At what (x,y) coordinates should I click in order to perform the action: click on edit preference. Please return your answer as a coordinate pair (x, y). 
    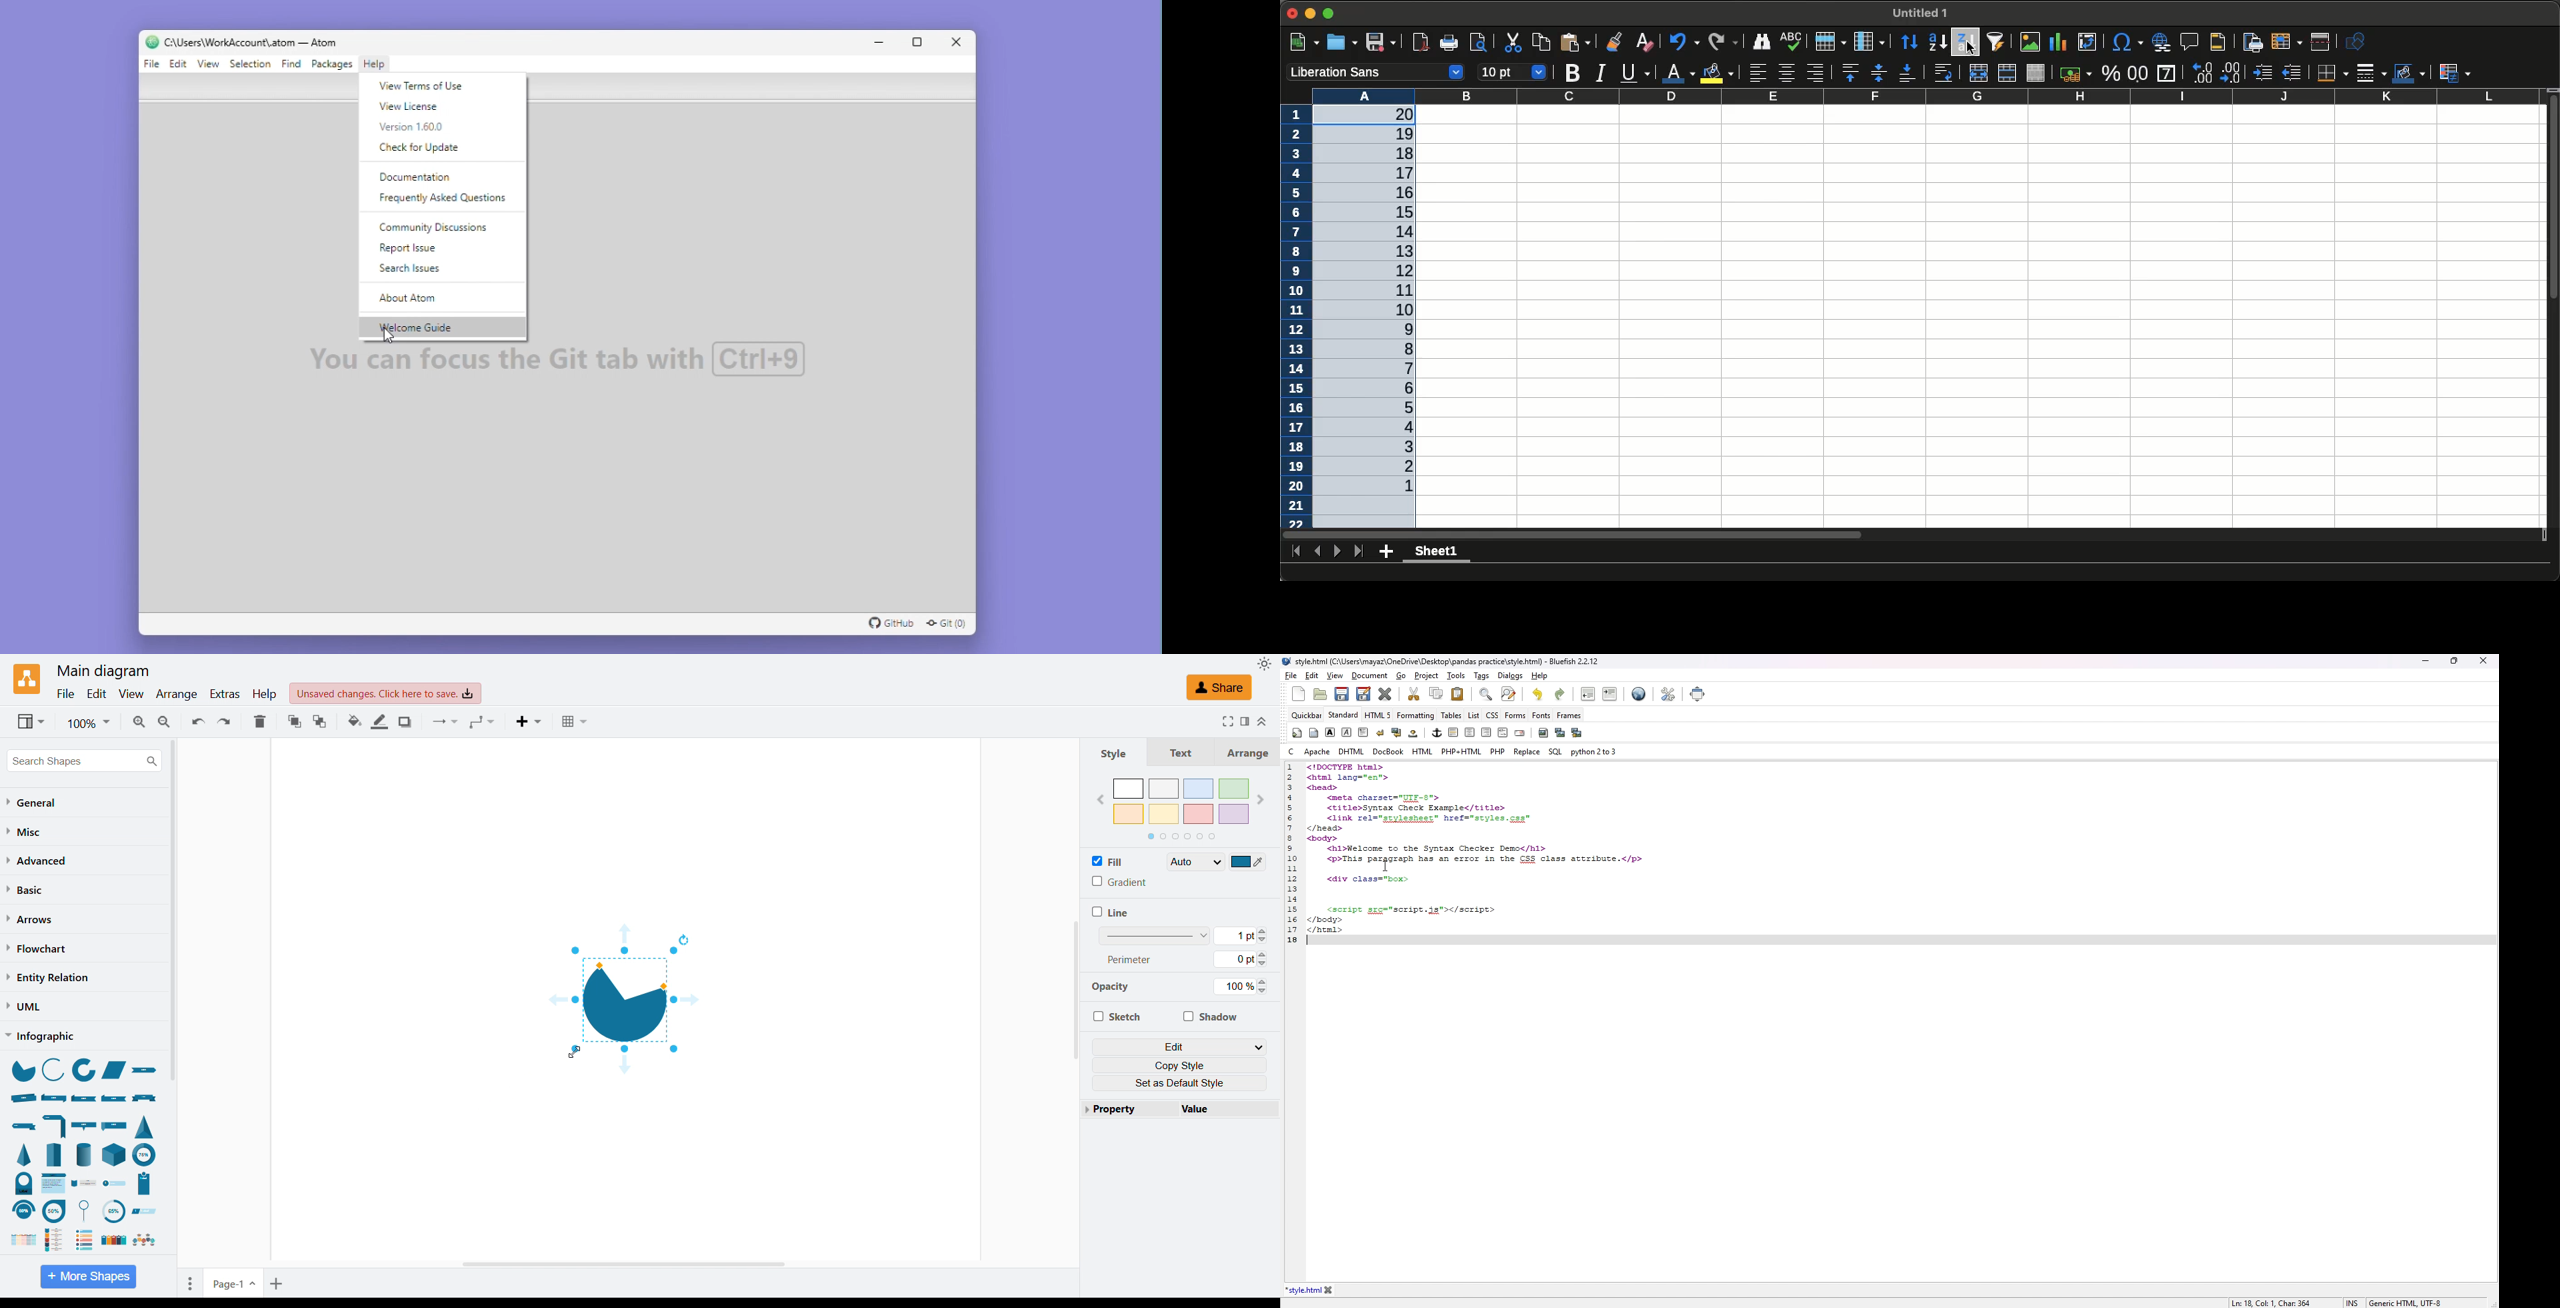
    Looking at the image, I should click on (1668, 694).